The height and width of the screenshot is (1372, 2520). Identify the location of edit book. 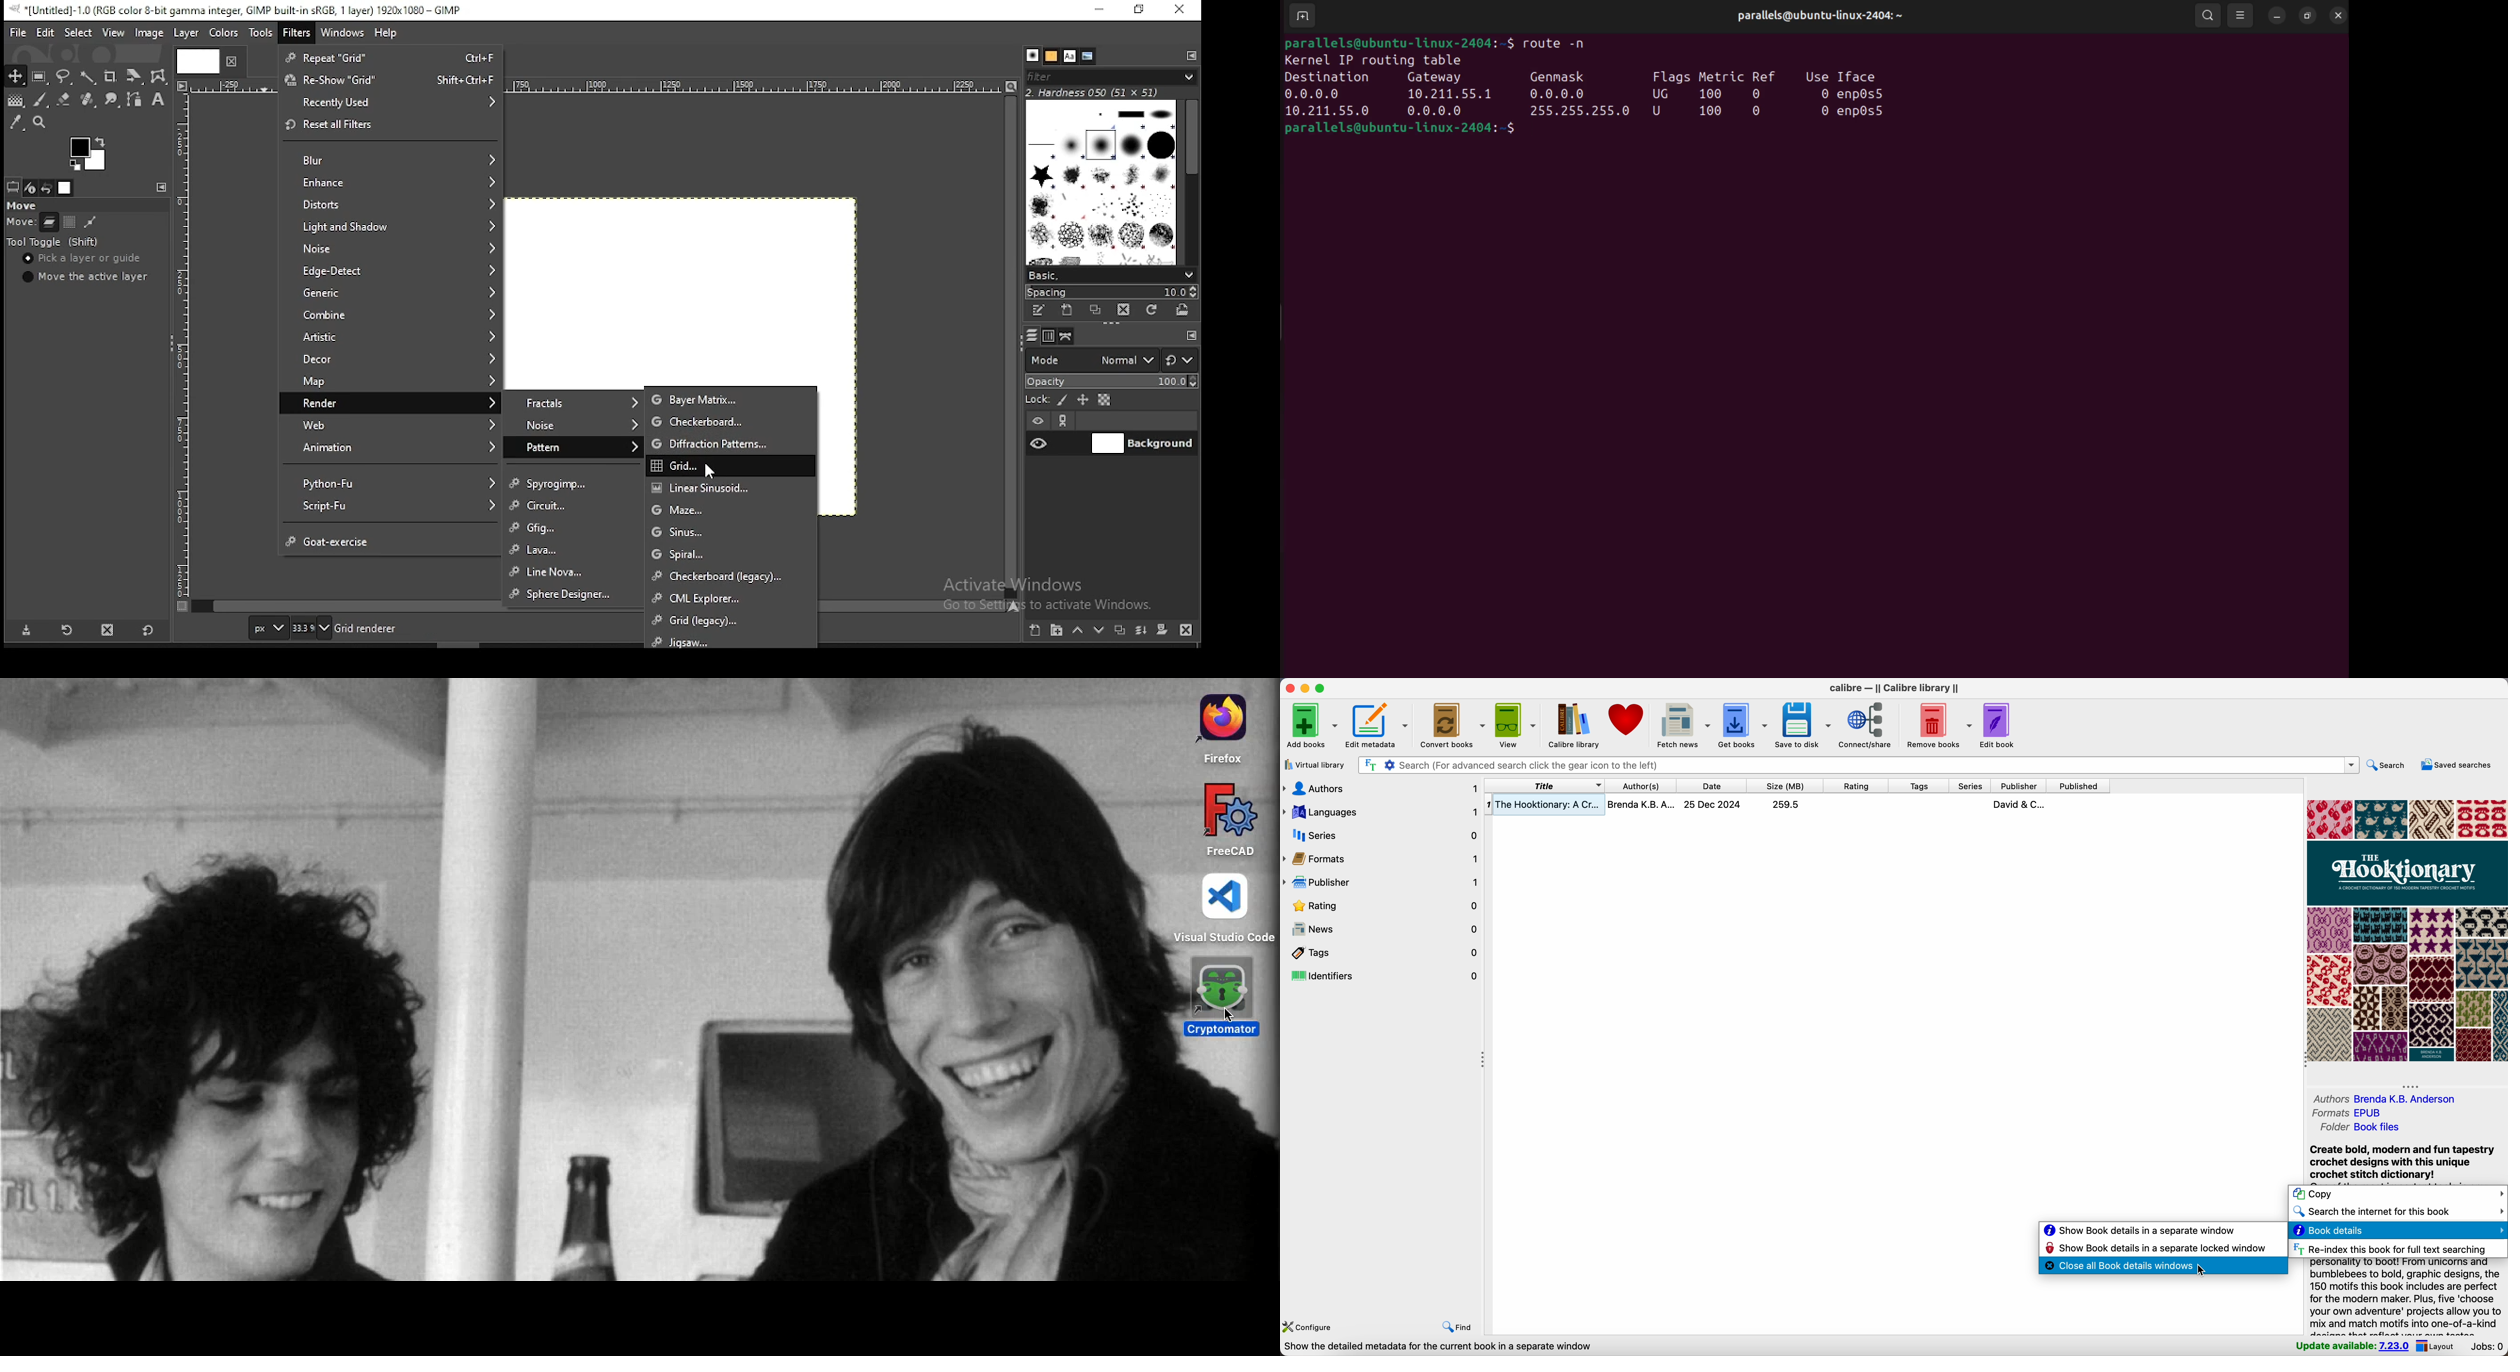
(1997, 726).